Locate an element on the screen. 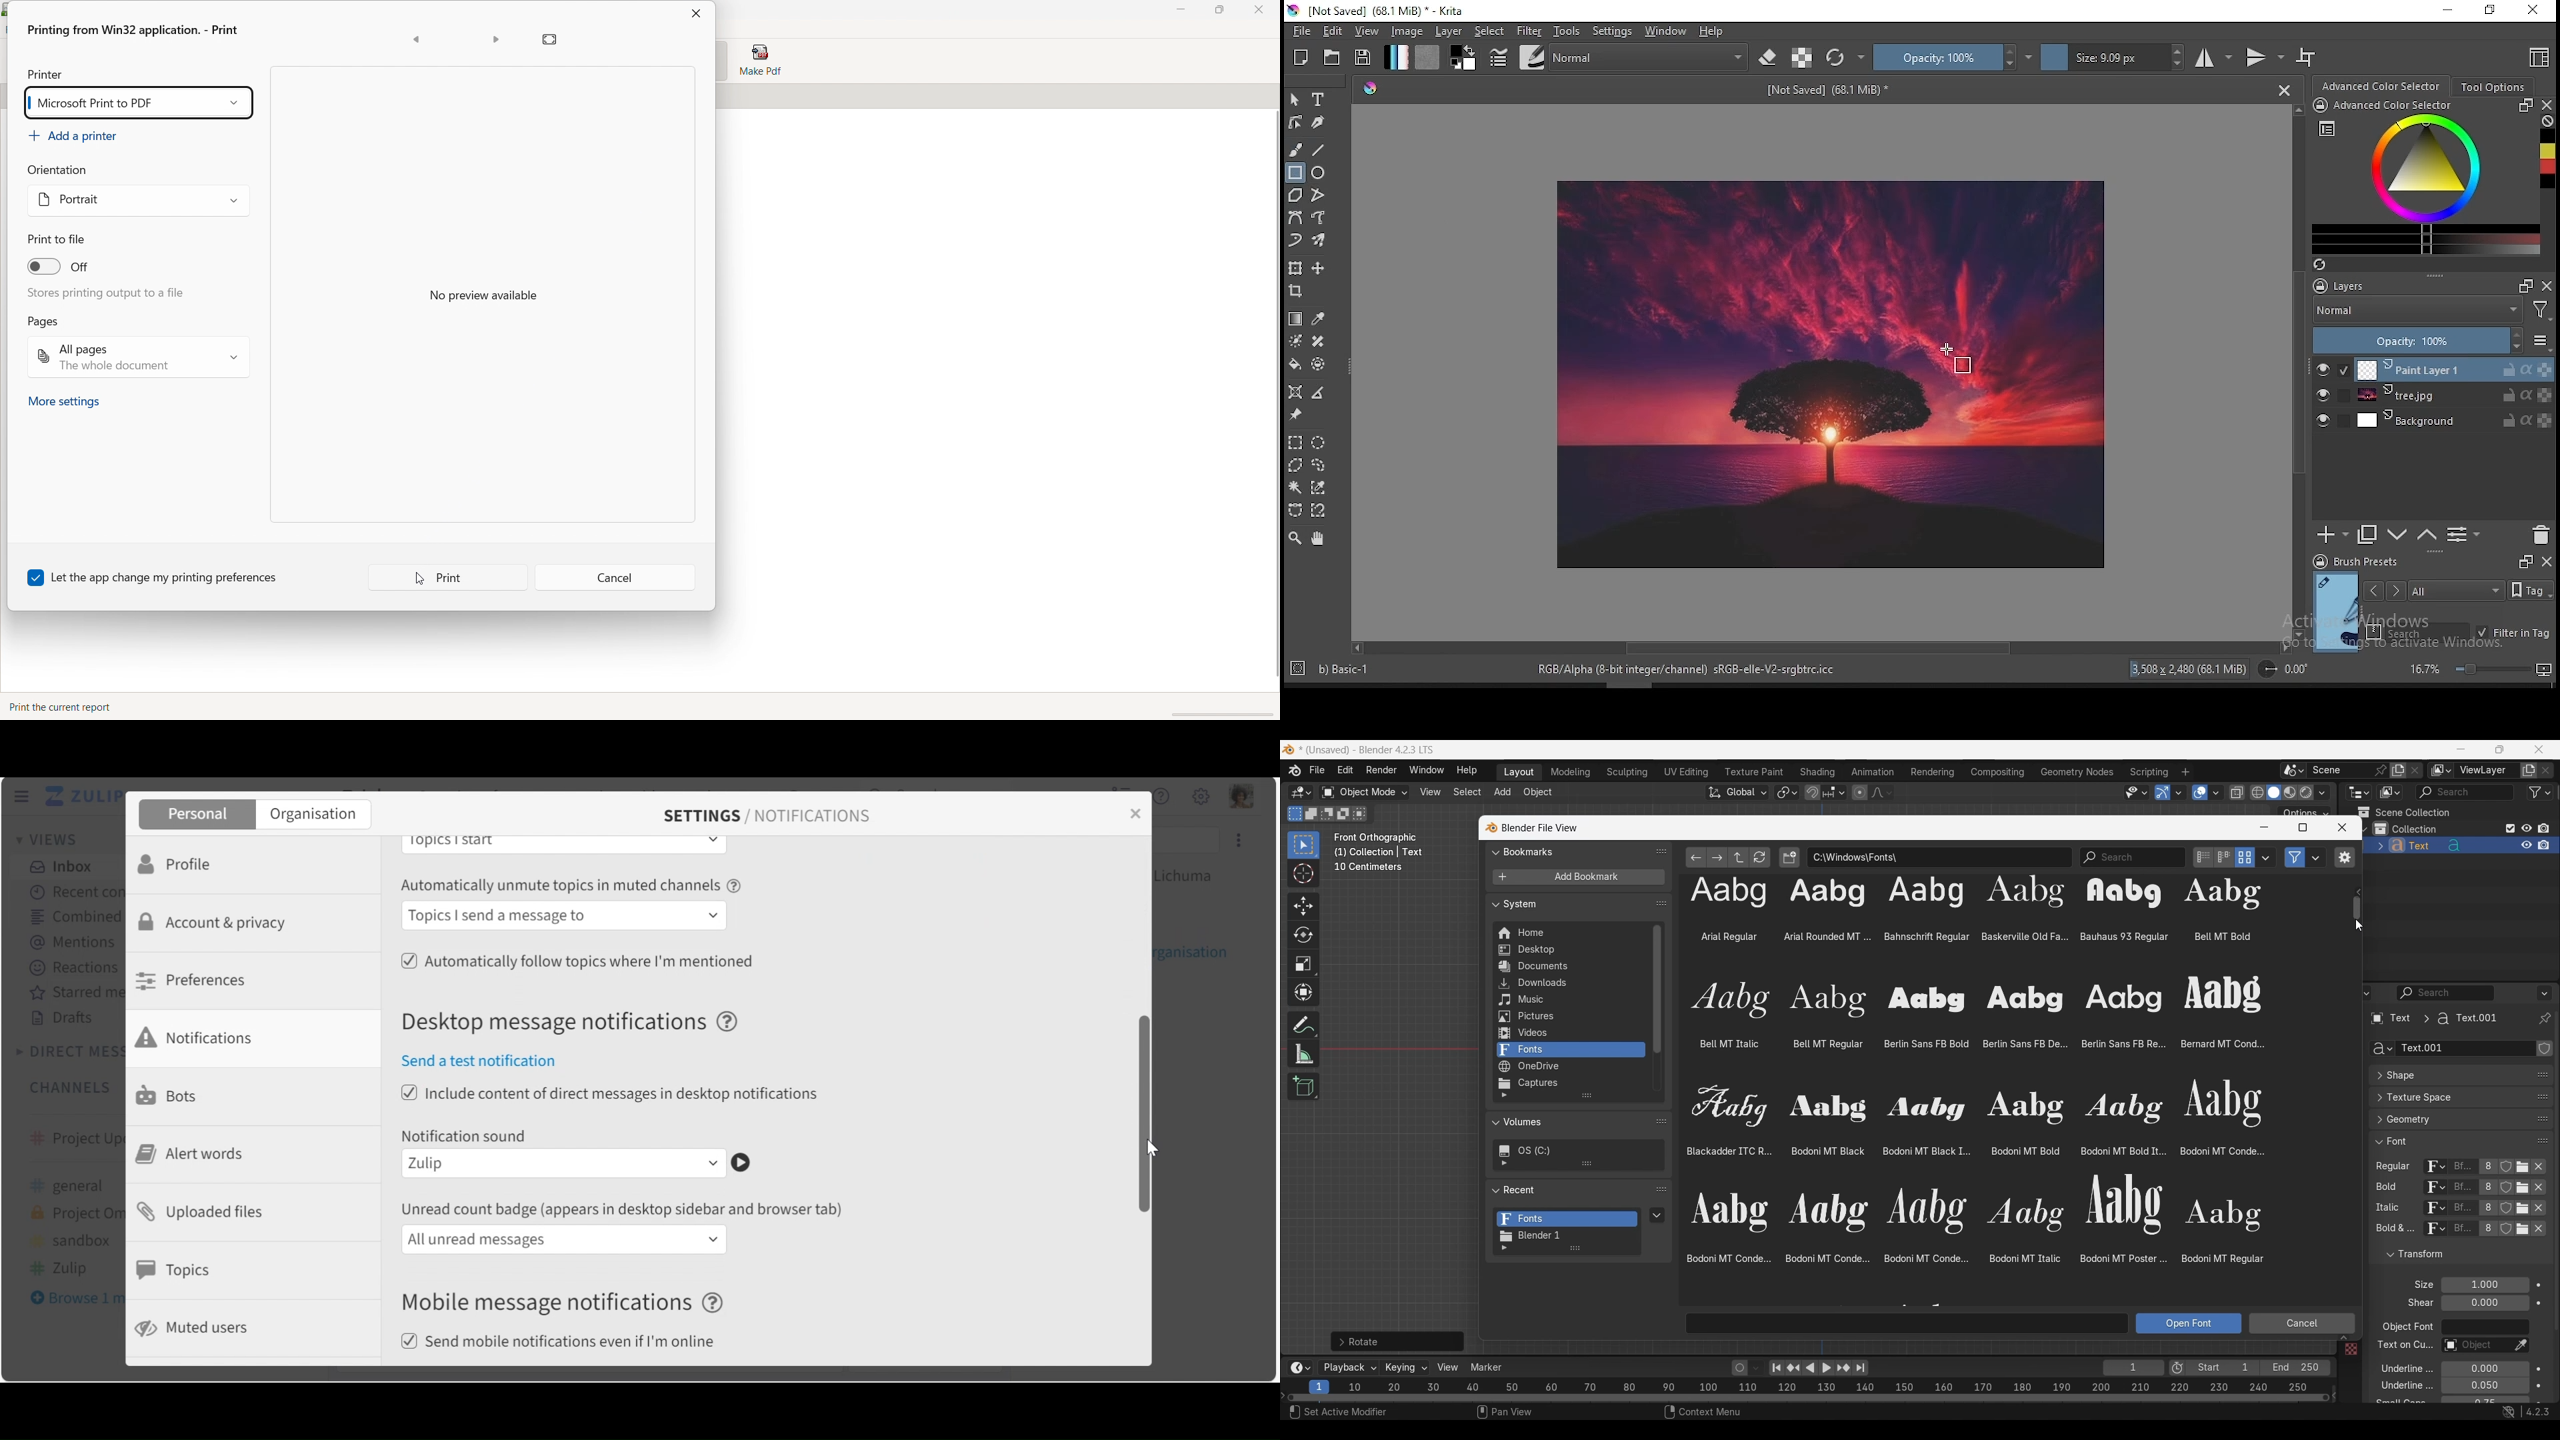 Image resolution: width=2576 pixels, height=1456 pixels. Uploaded files is located at coordinates (207, 1211).